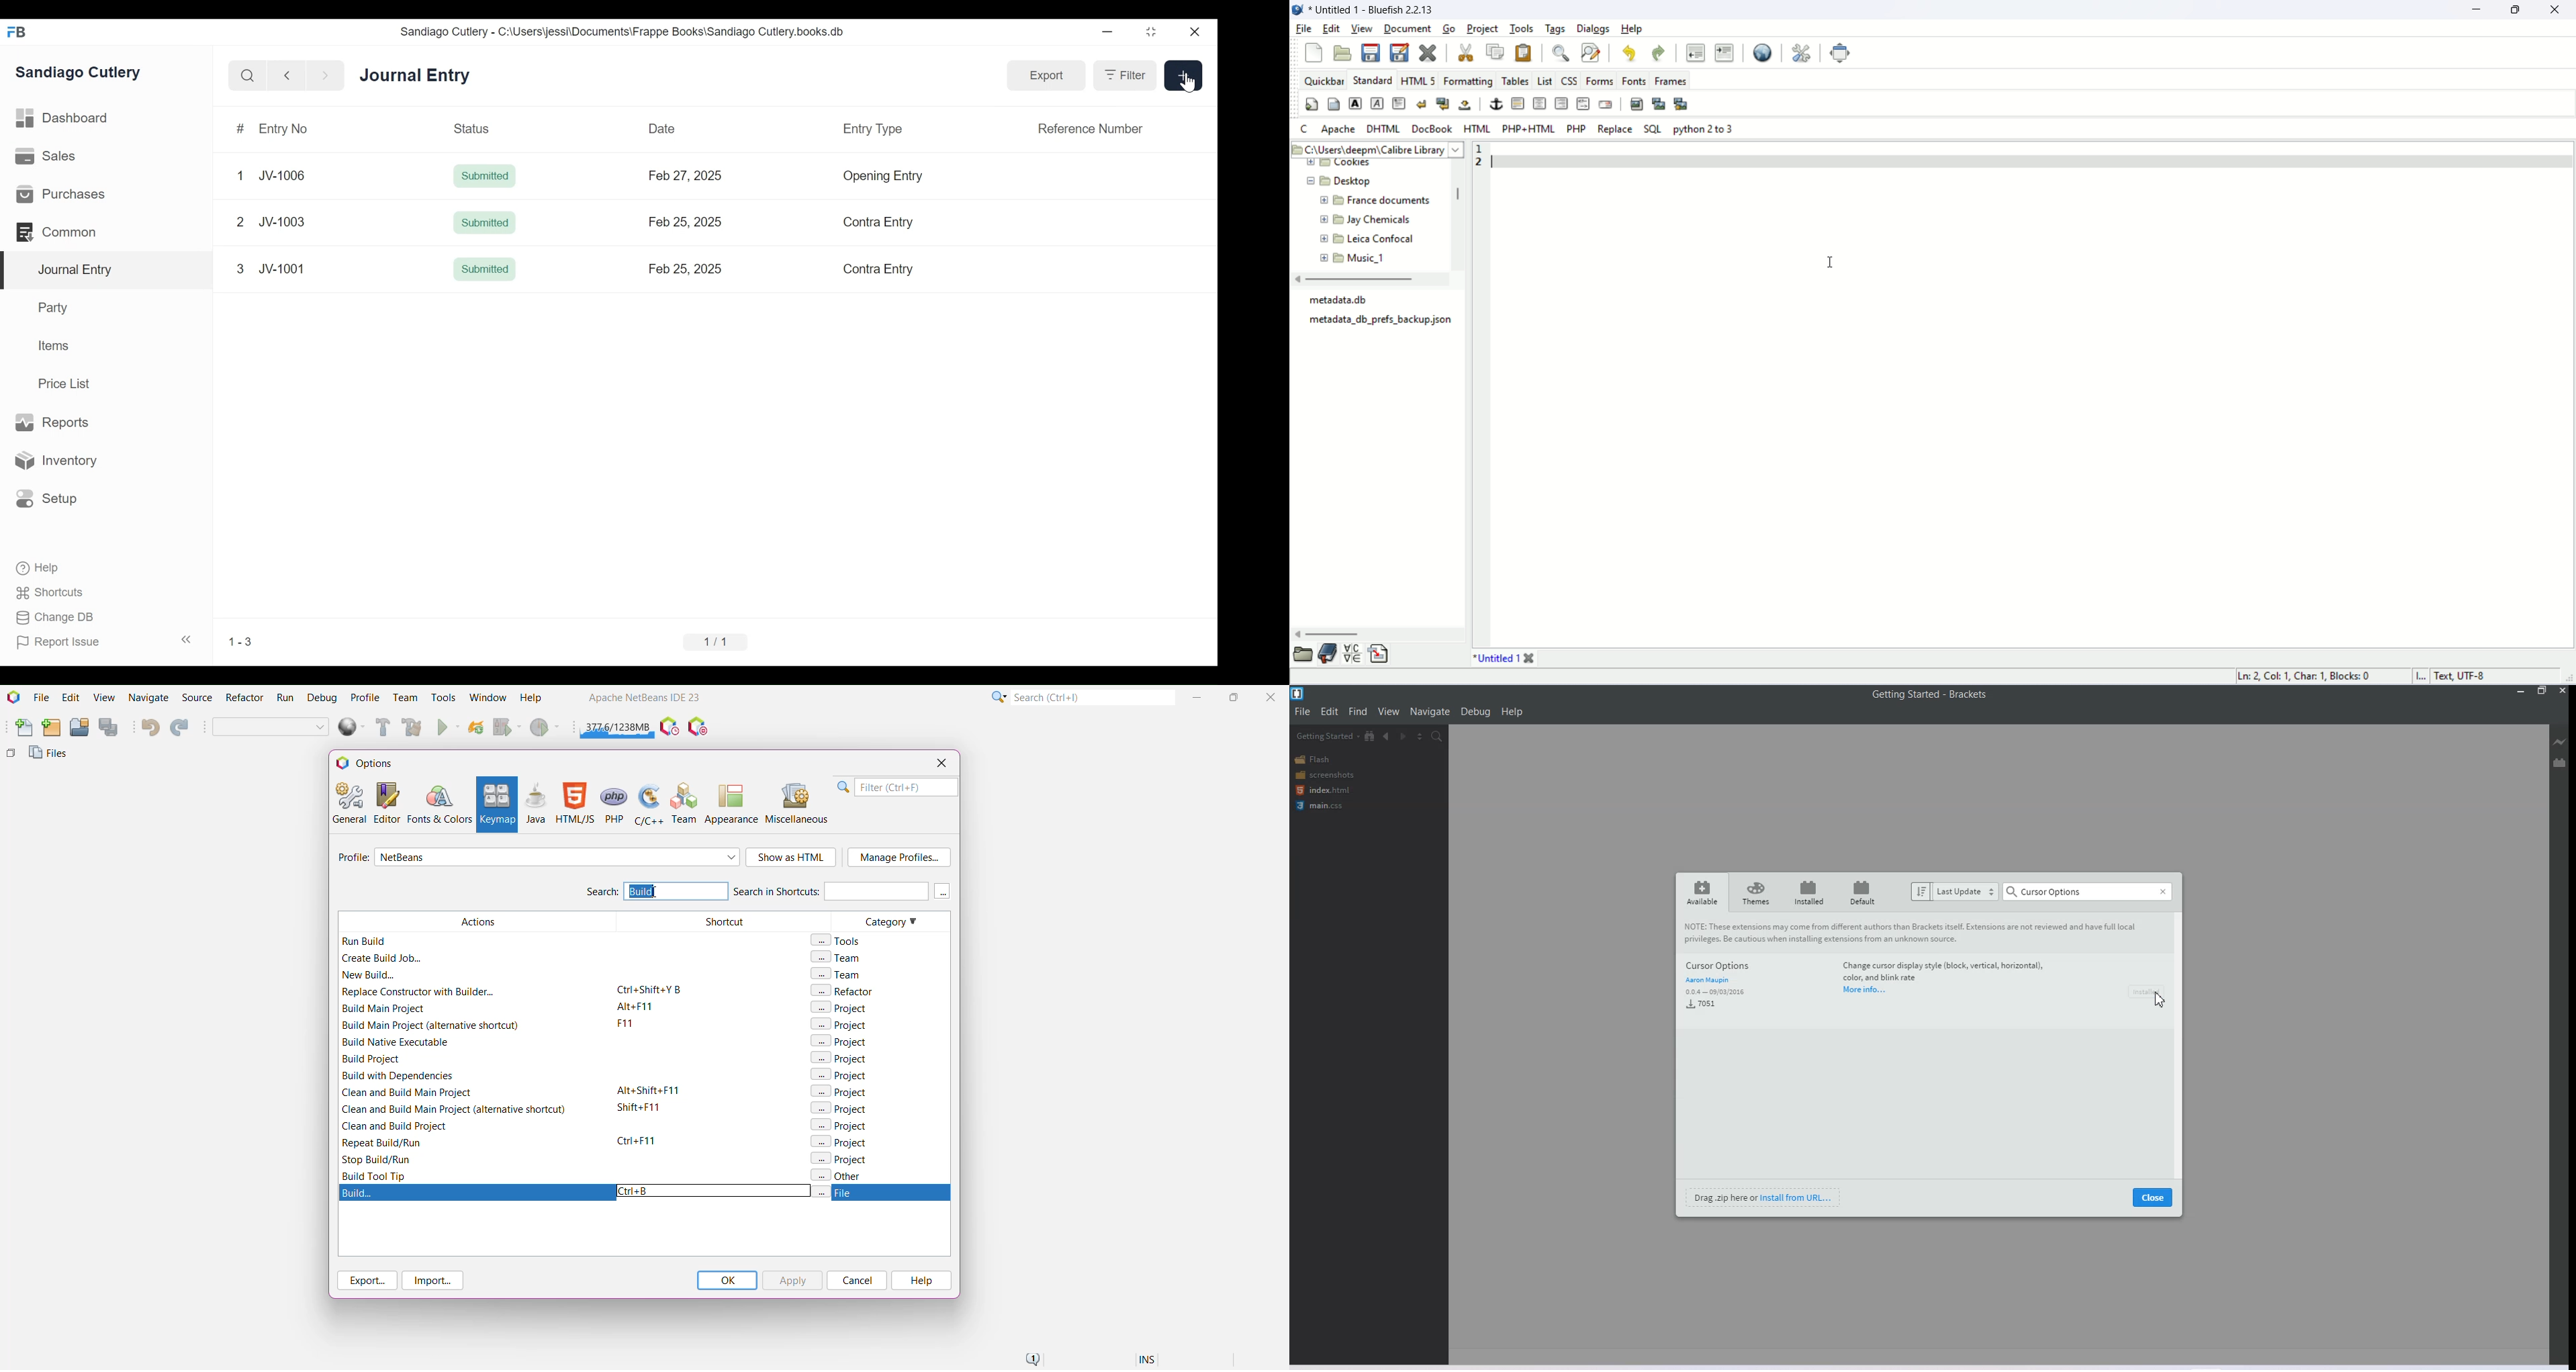 This screenshot has height=1372, width=2576. What do you see at coordinates (410, 74) in the screenshot?
I see `Journal entry` at bounding box center [410, 74].